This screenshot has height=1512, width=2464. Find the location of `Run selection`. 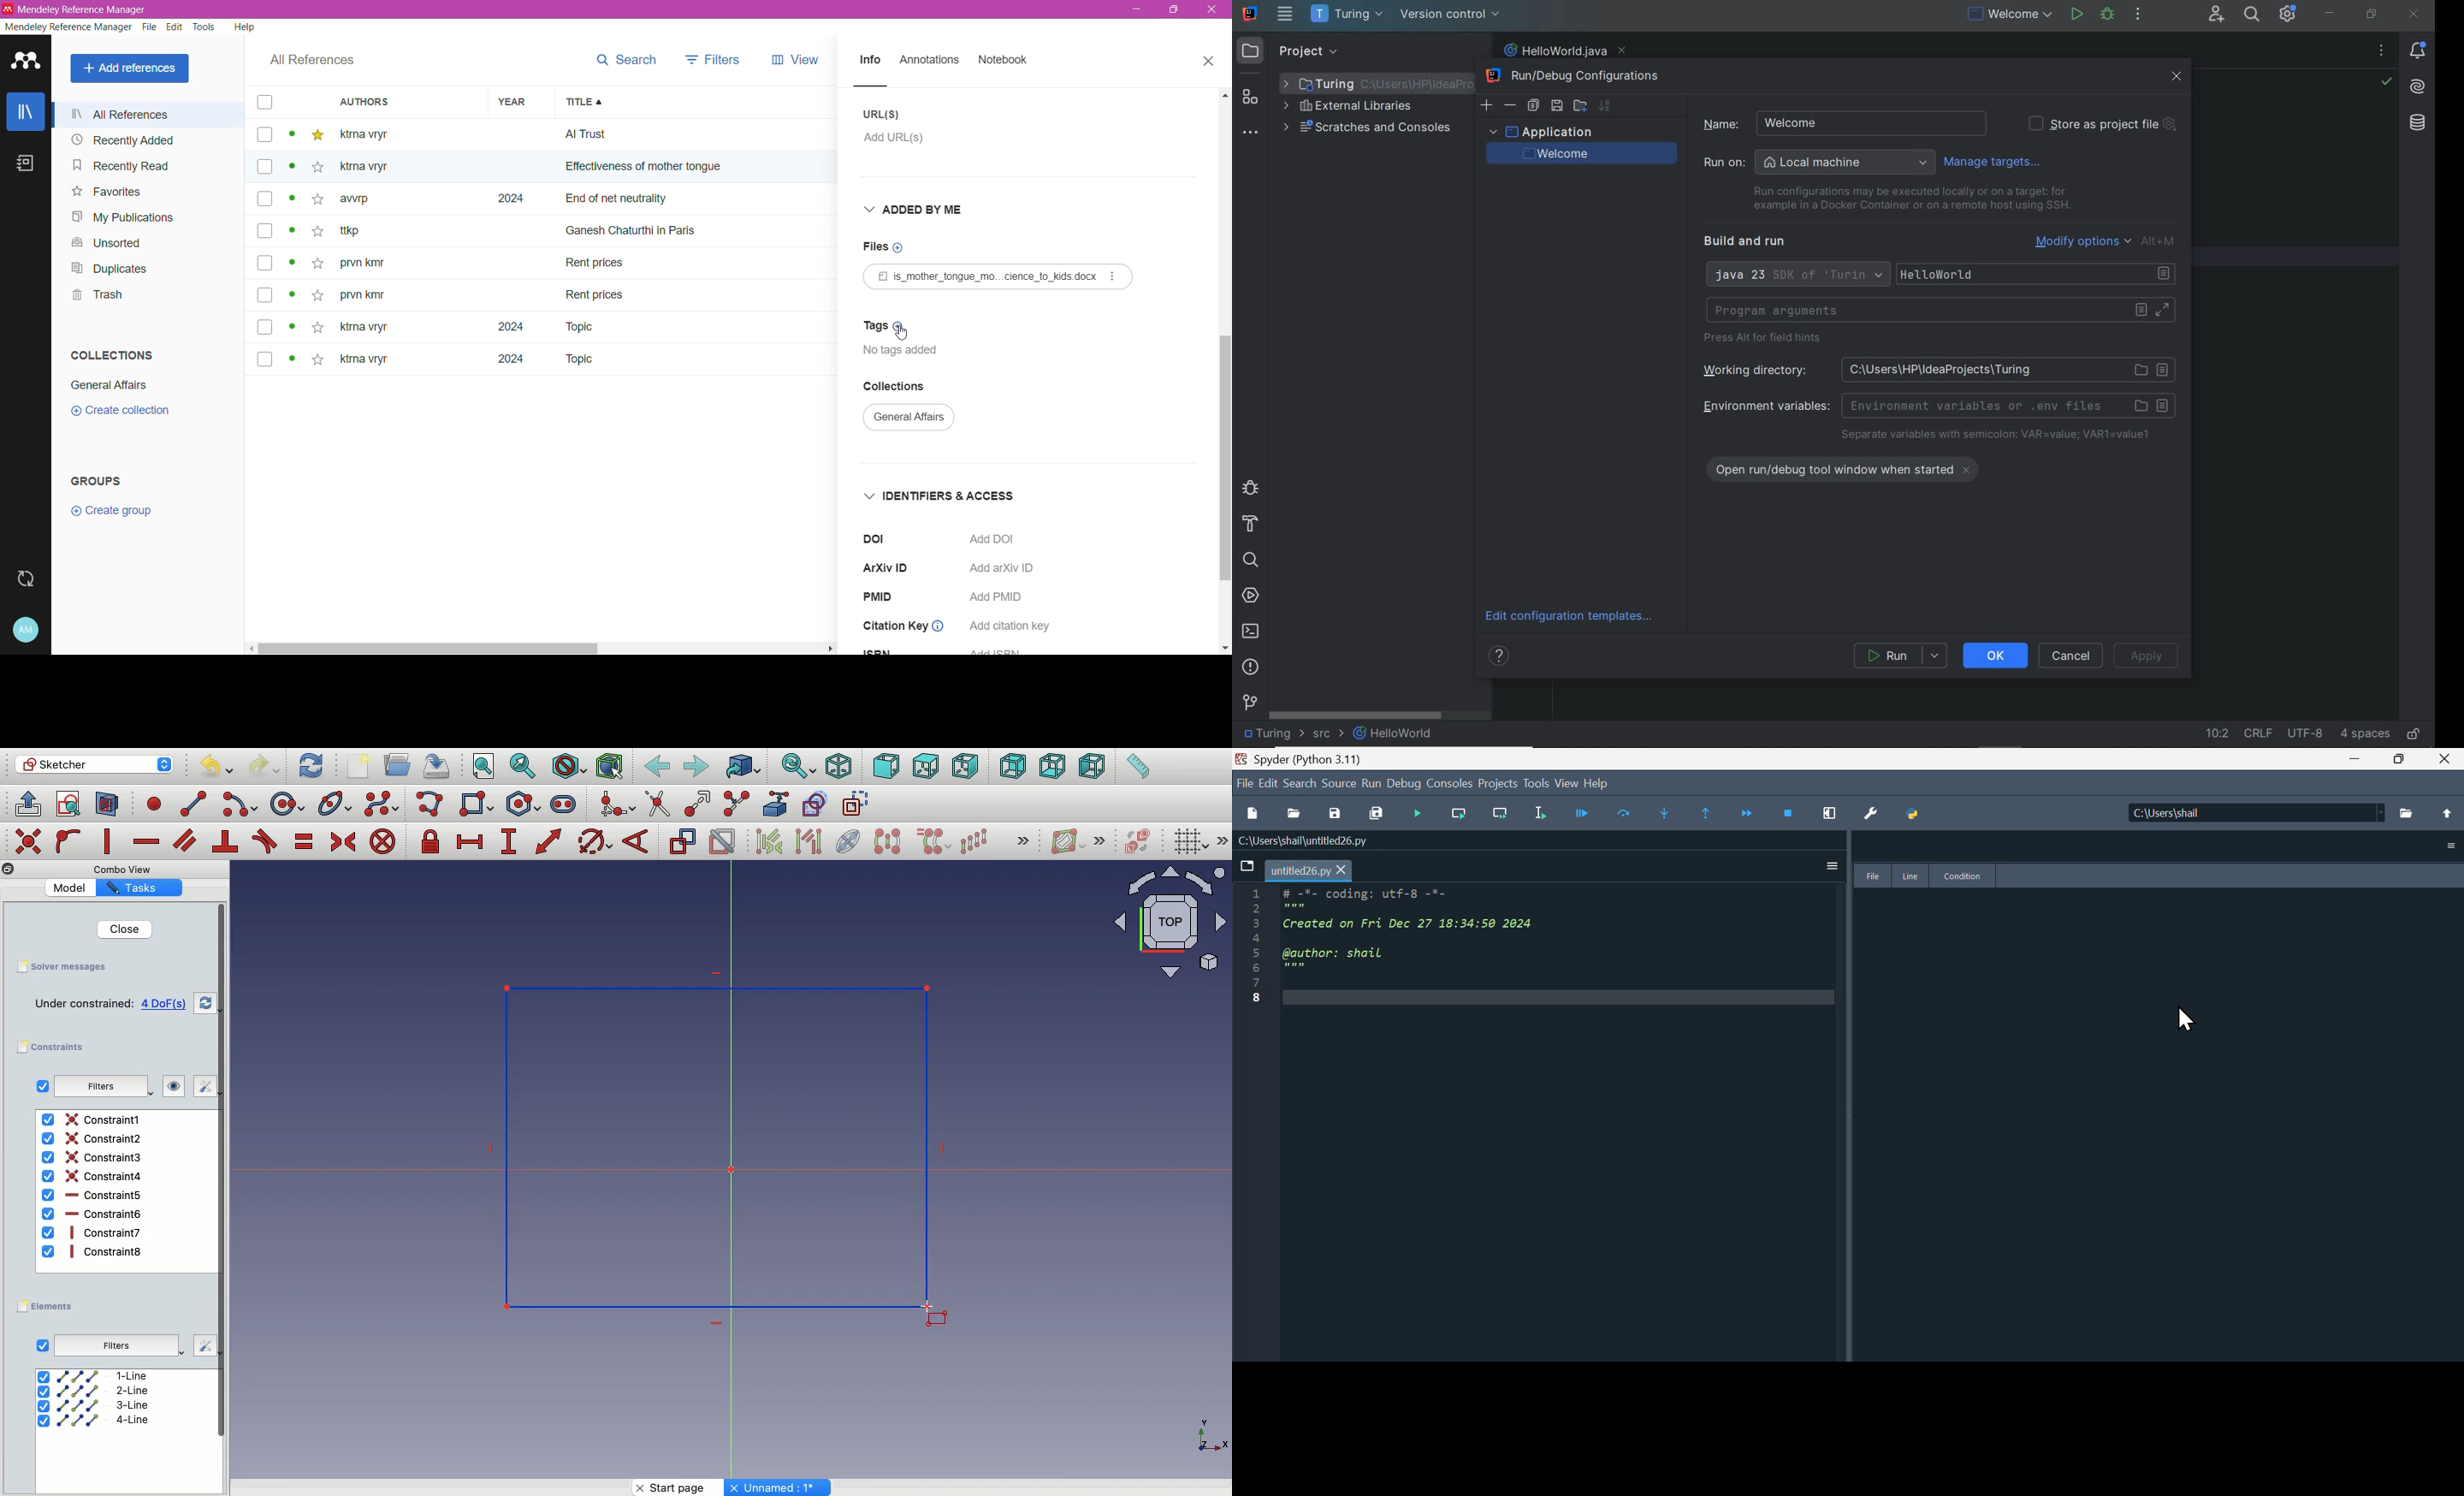

Run selection is located at coordinates (1541, 814).